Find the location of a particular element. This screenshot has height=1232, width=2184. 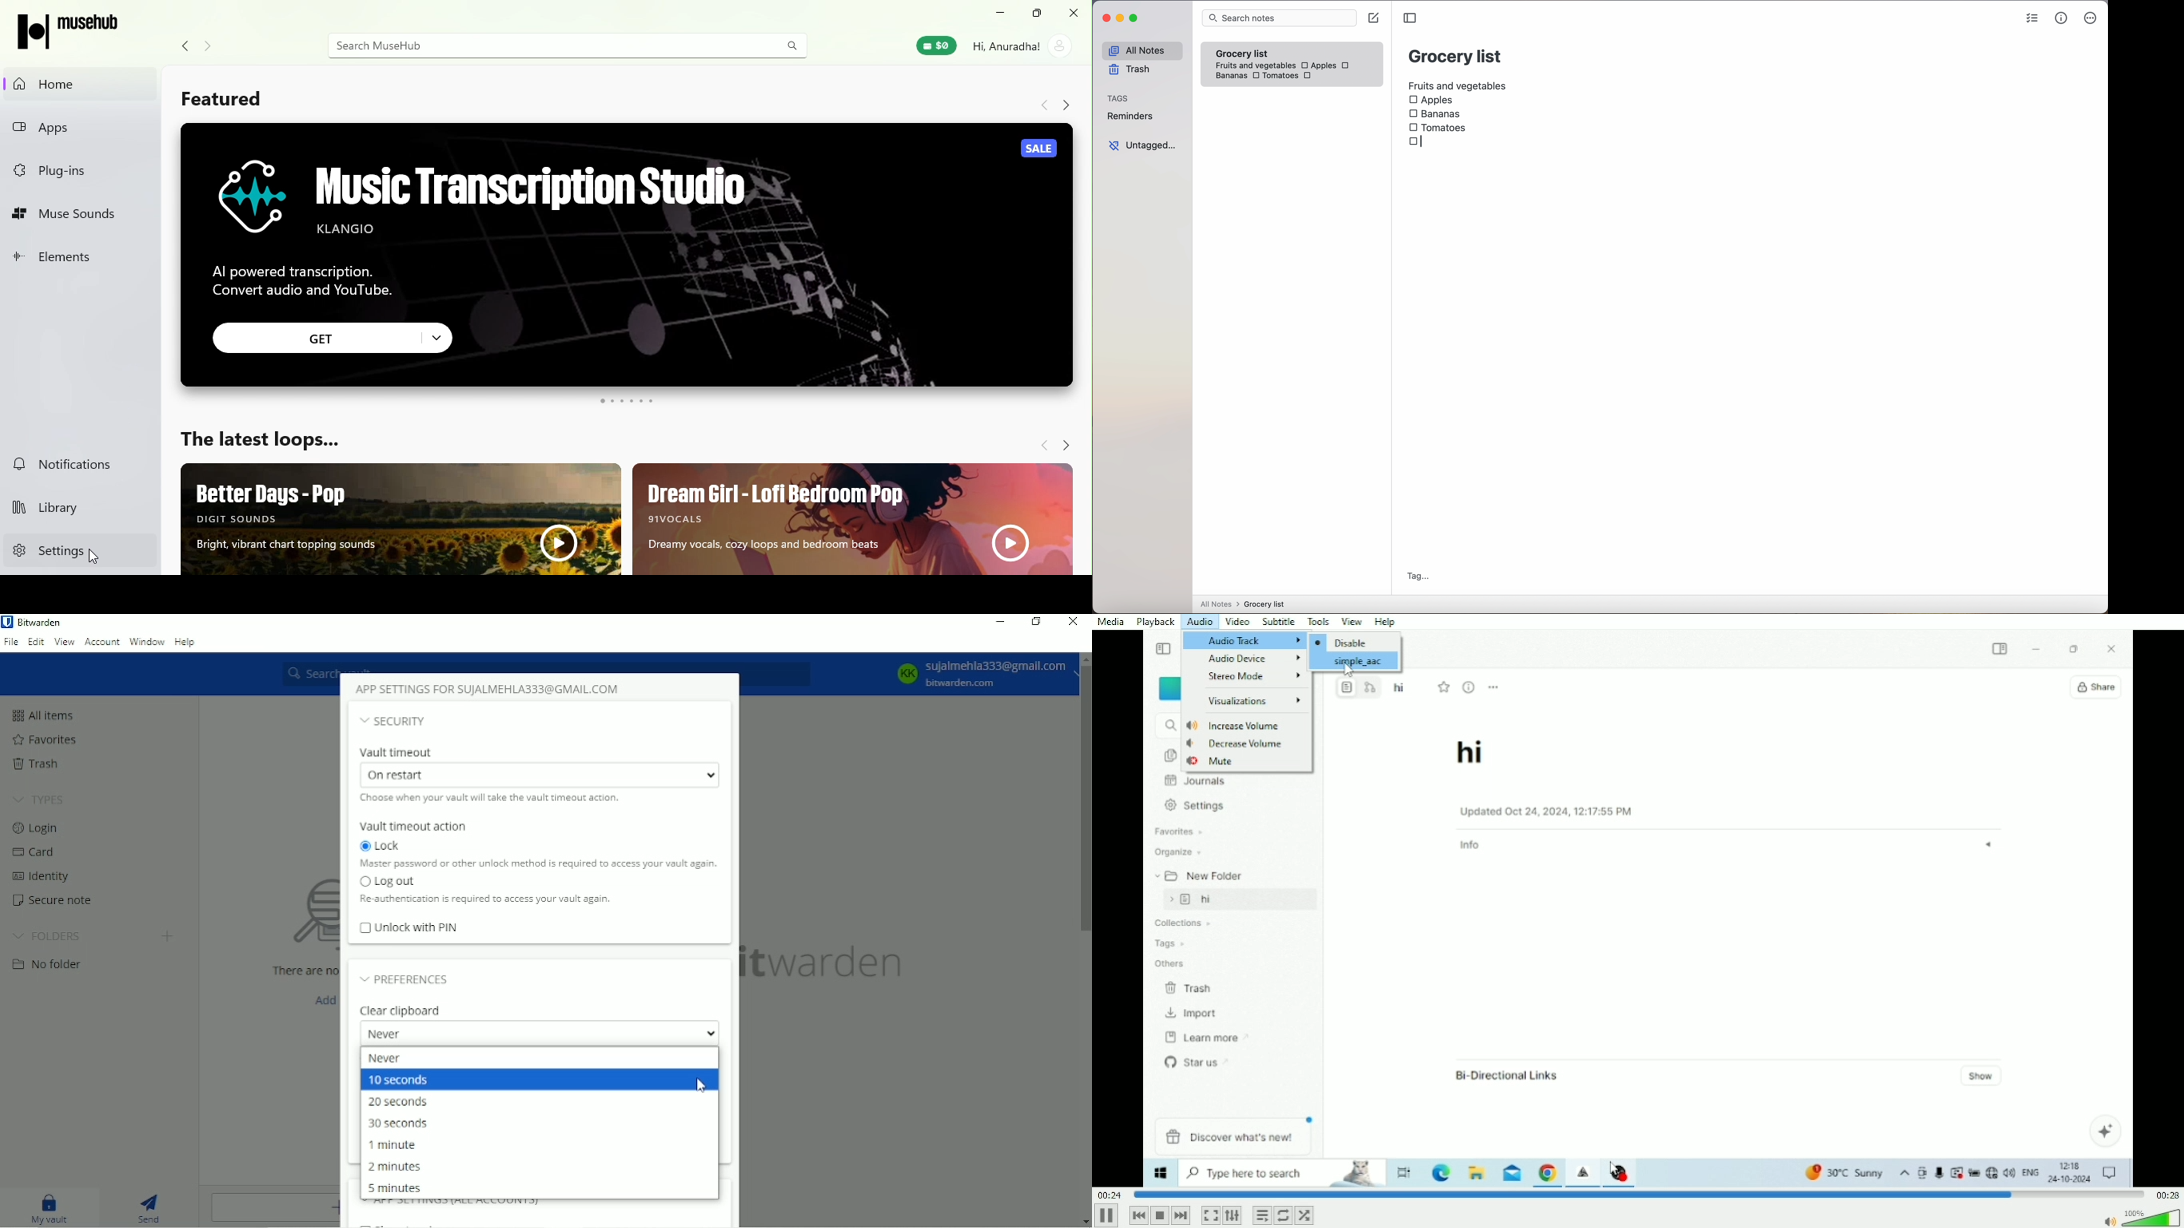

Send is located at coordinates (152, 1206).